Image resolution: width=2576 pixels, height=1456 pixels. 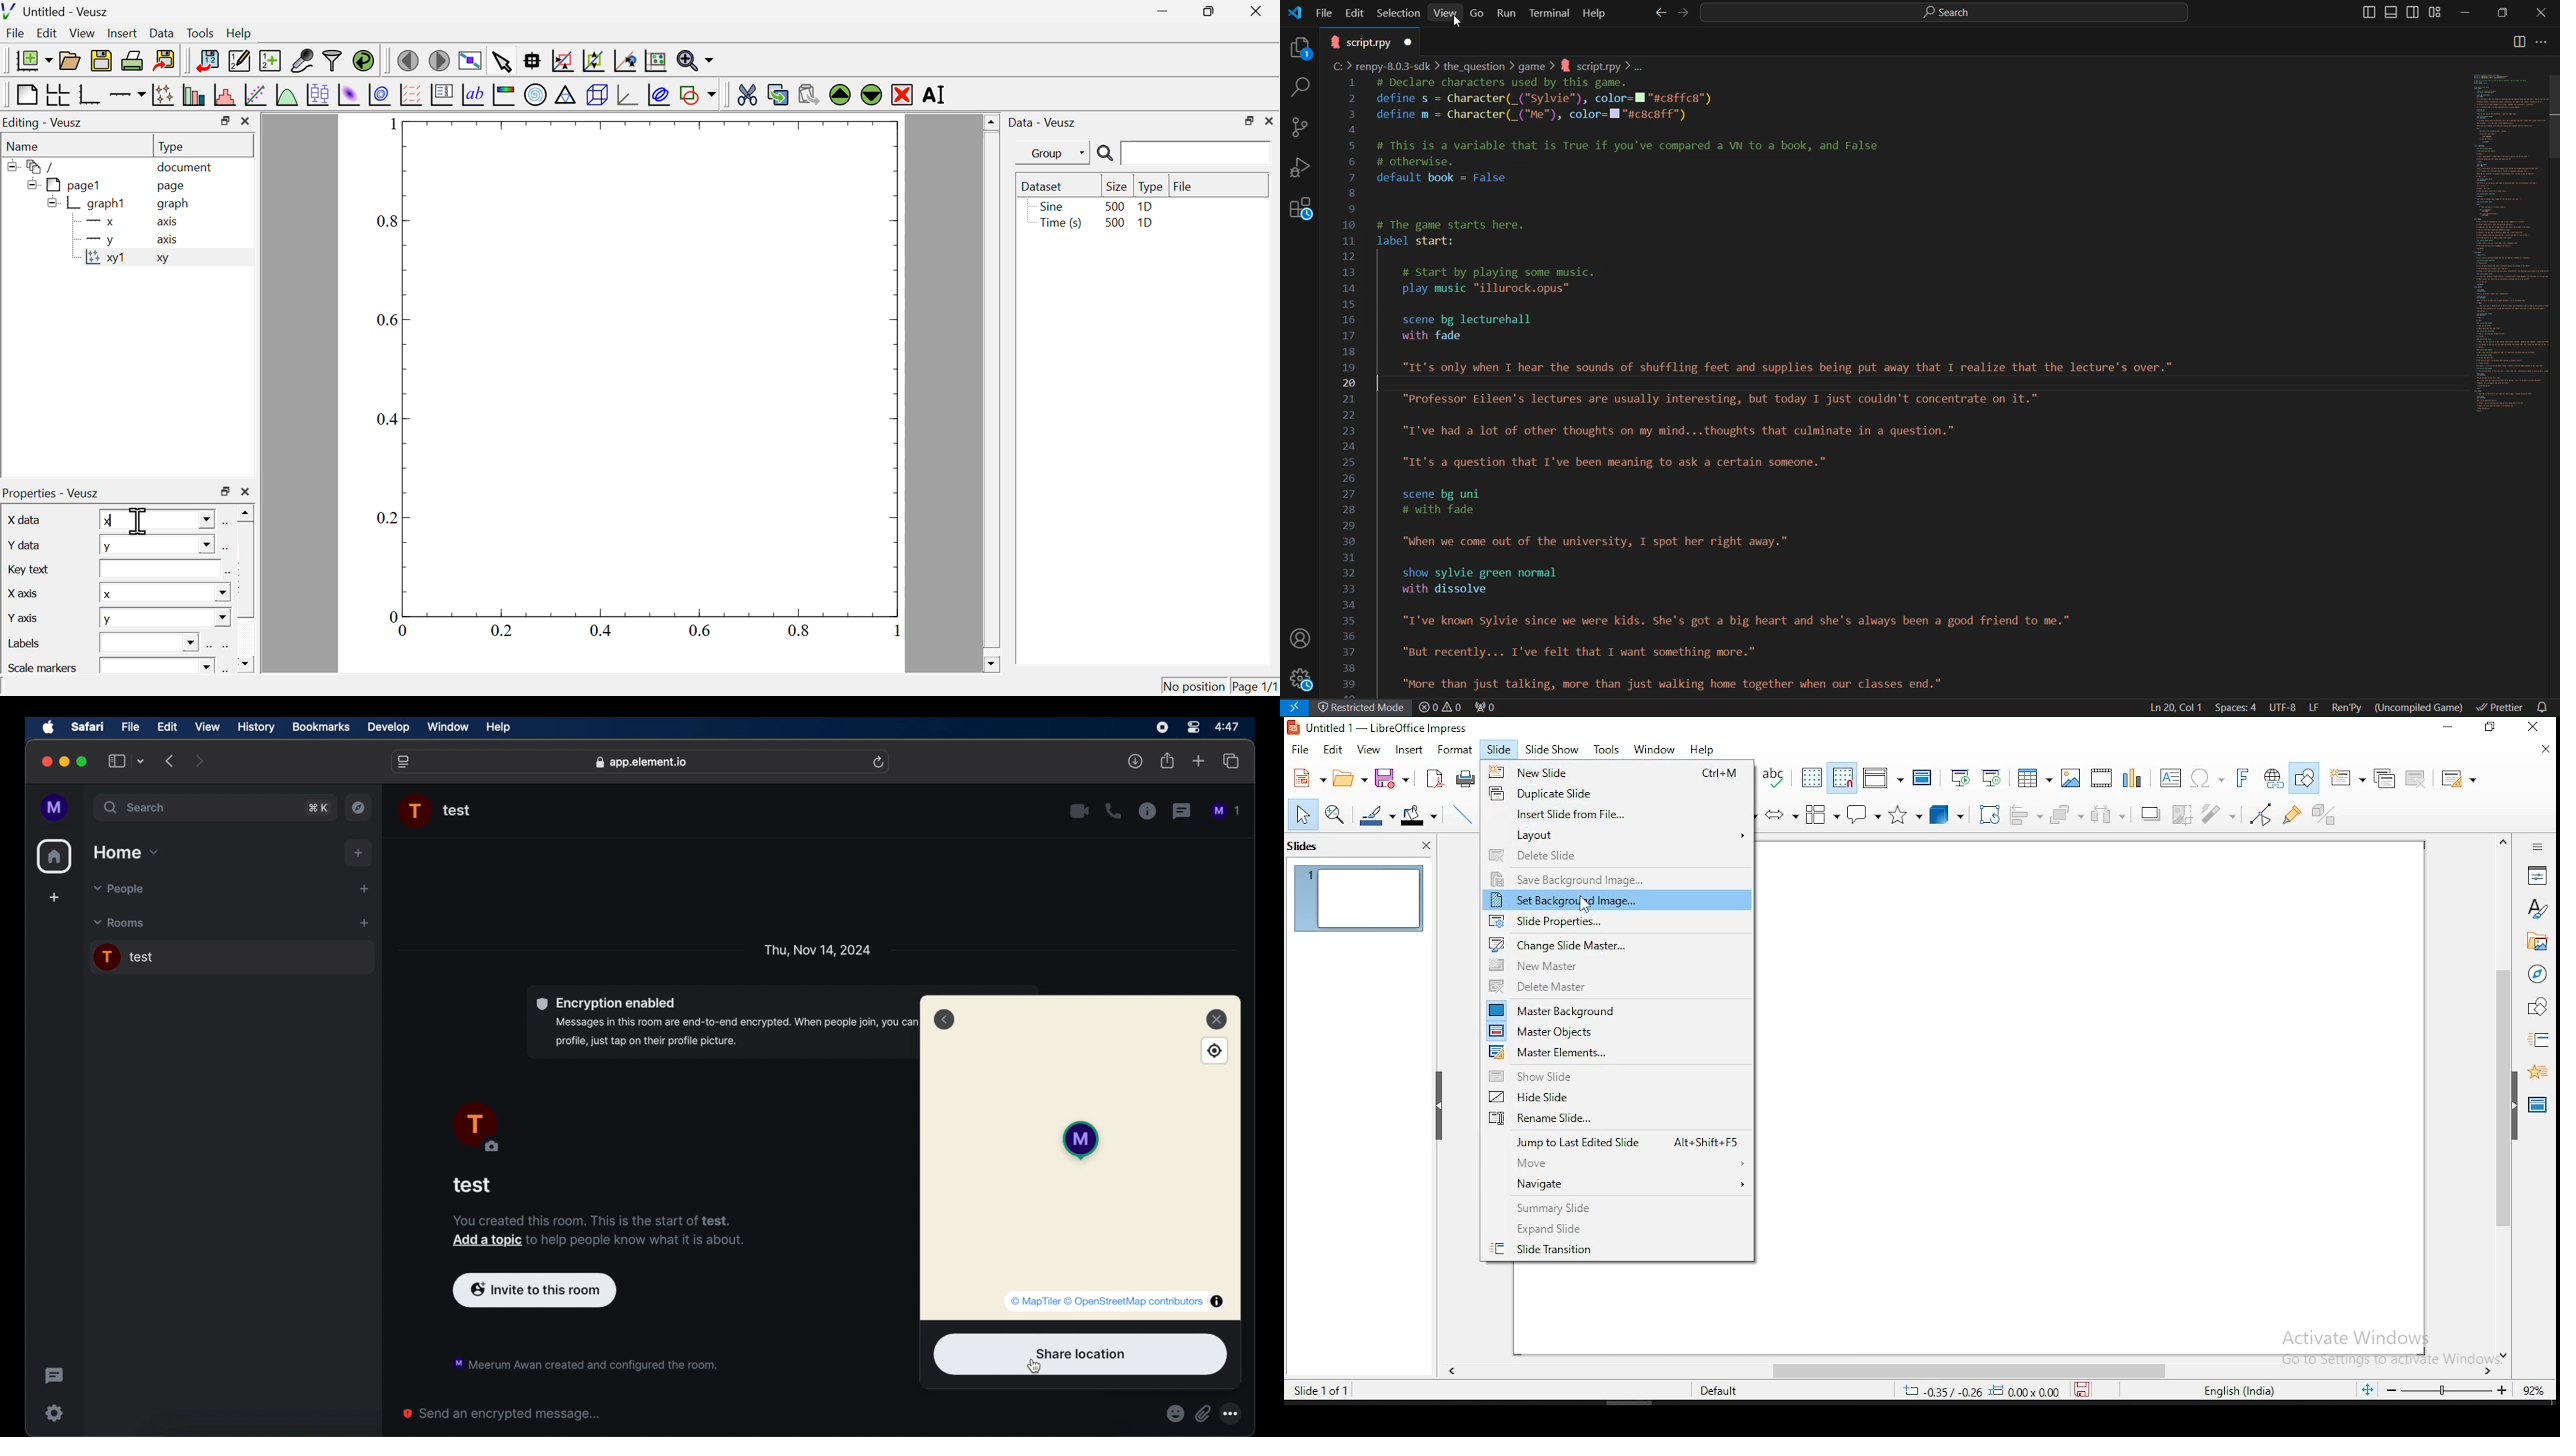 What do you see at coordinates (1618, 989) in the screenshot?
I see `delete master` at bounding box center [1618, 989].